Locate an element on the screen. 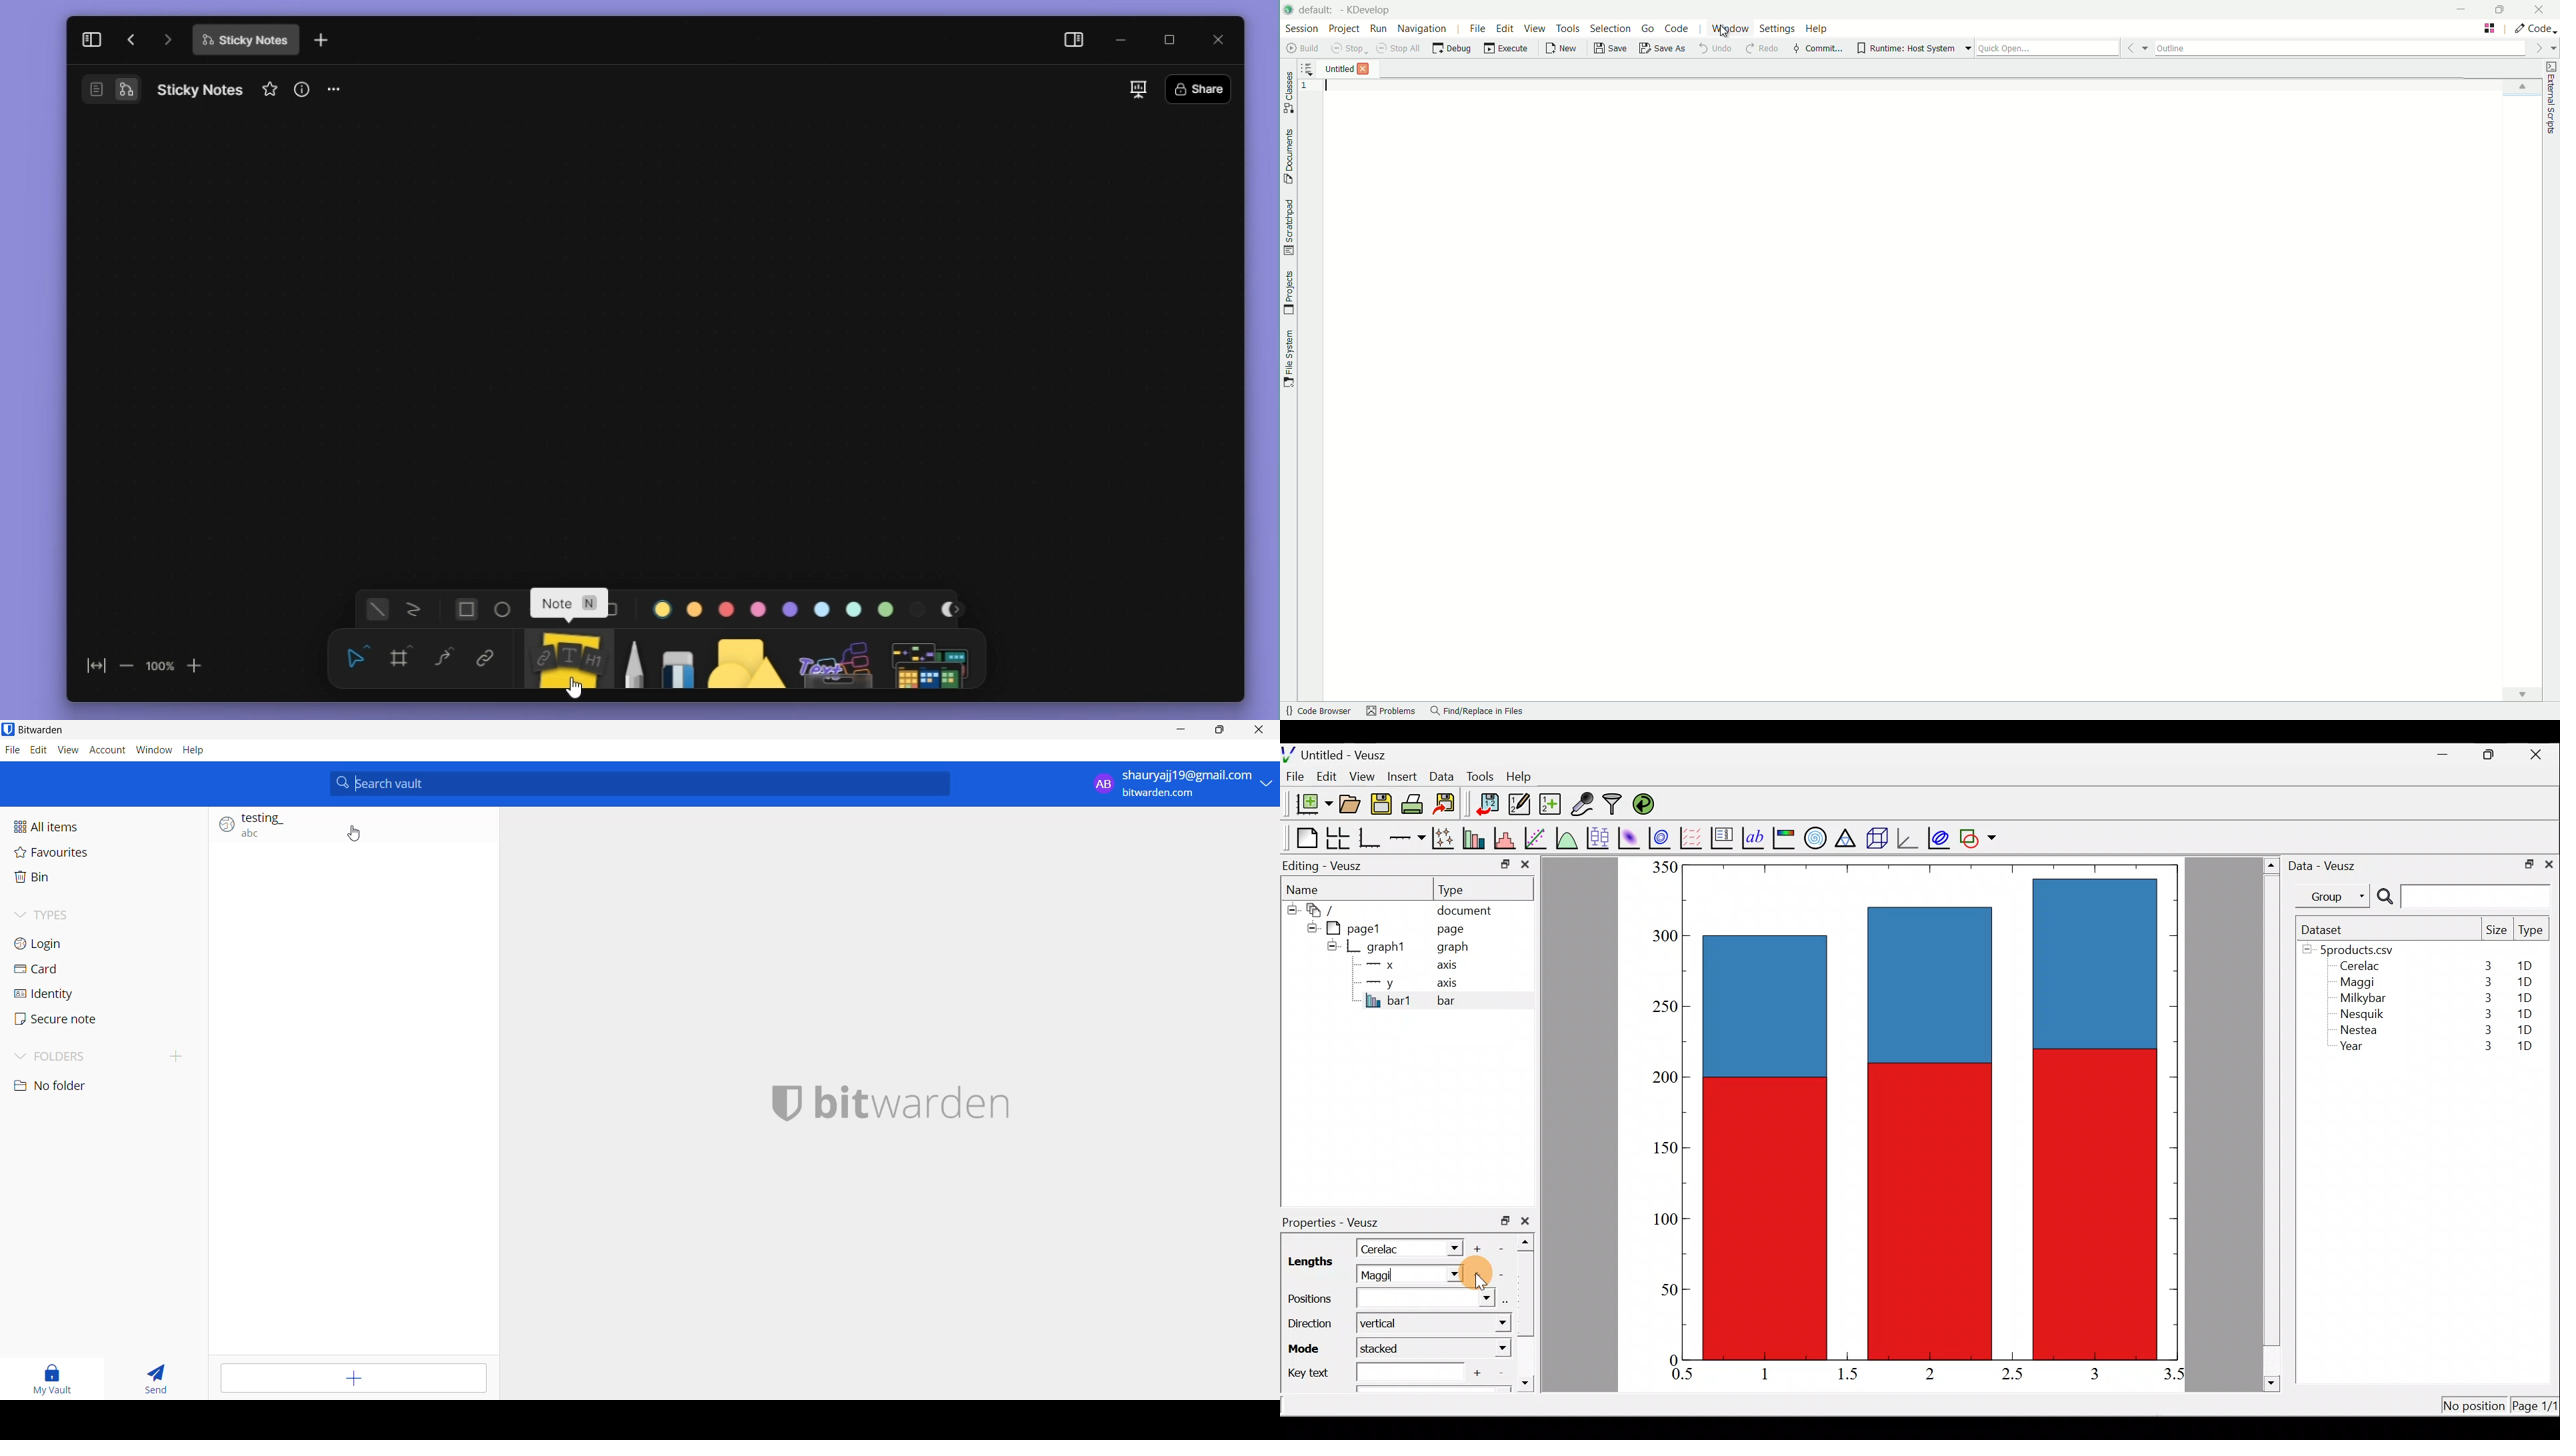  Assets Panel Icon is located at coordinates (833, 663).